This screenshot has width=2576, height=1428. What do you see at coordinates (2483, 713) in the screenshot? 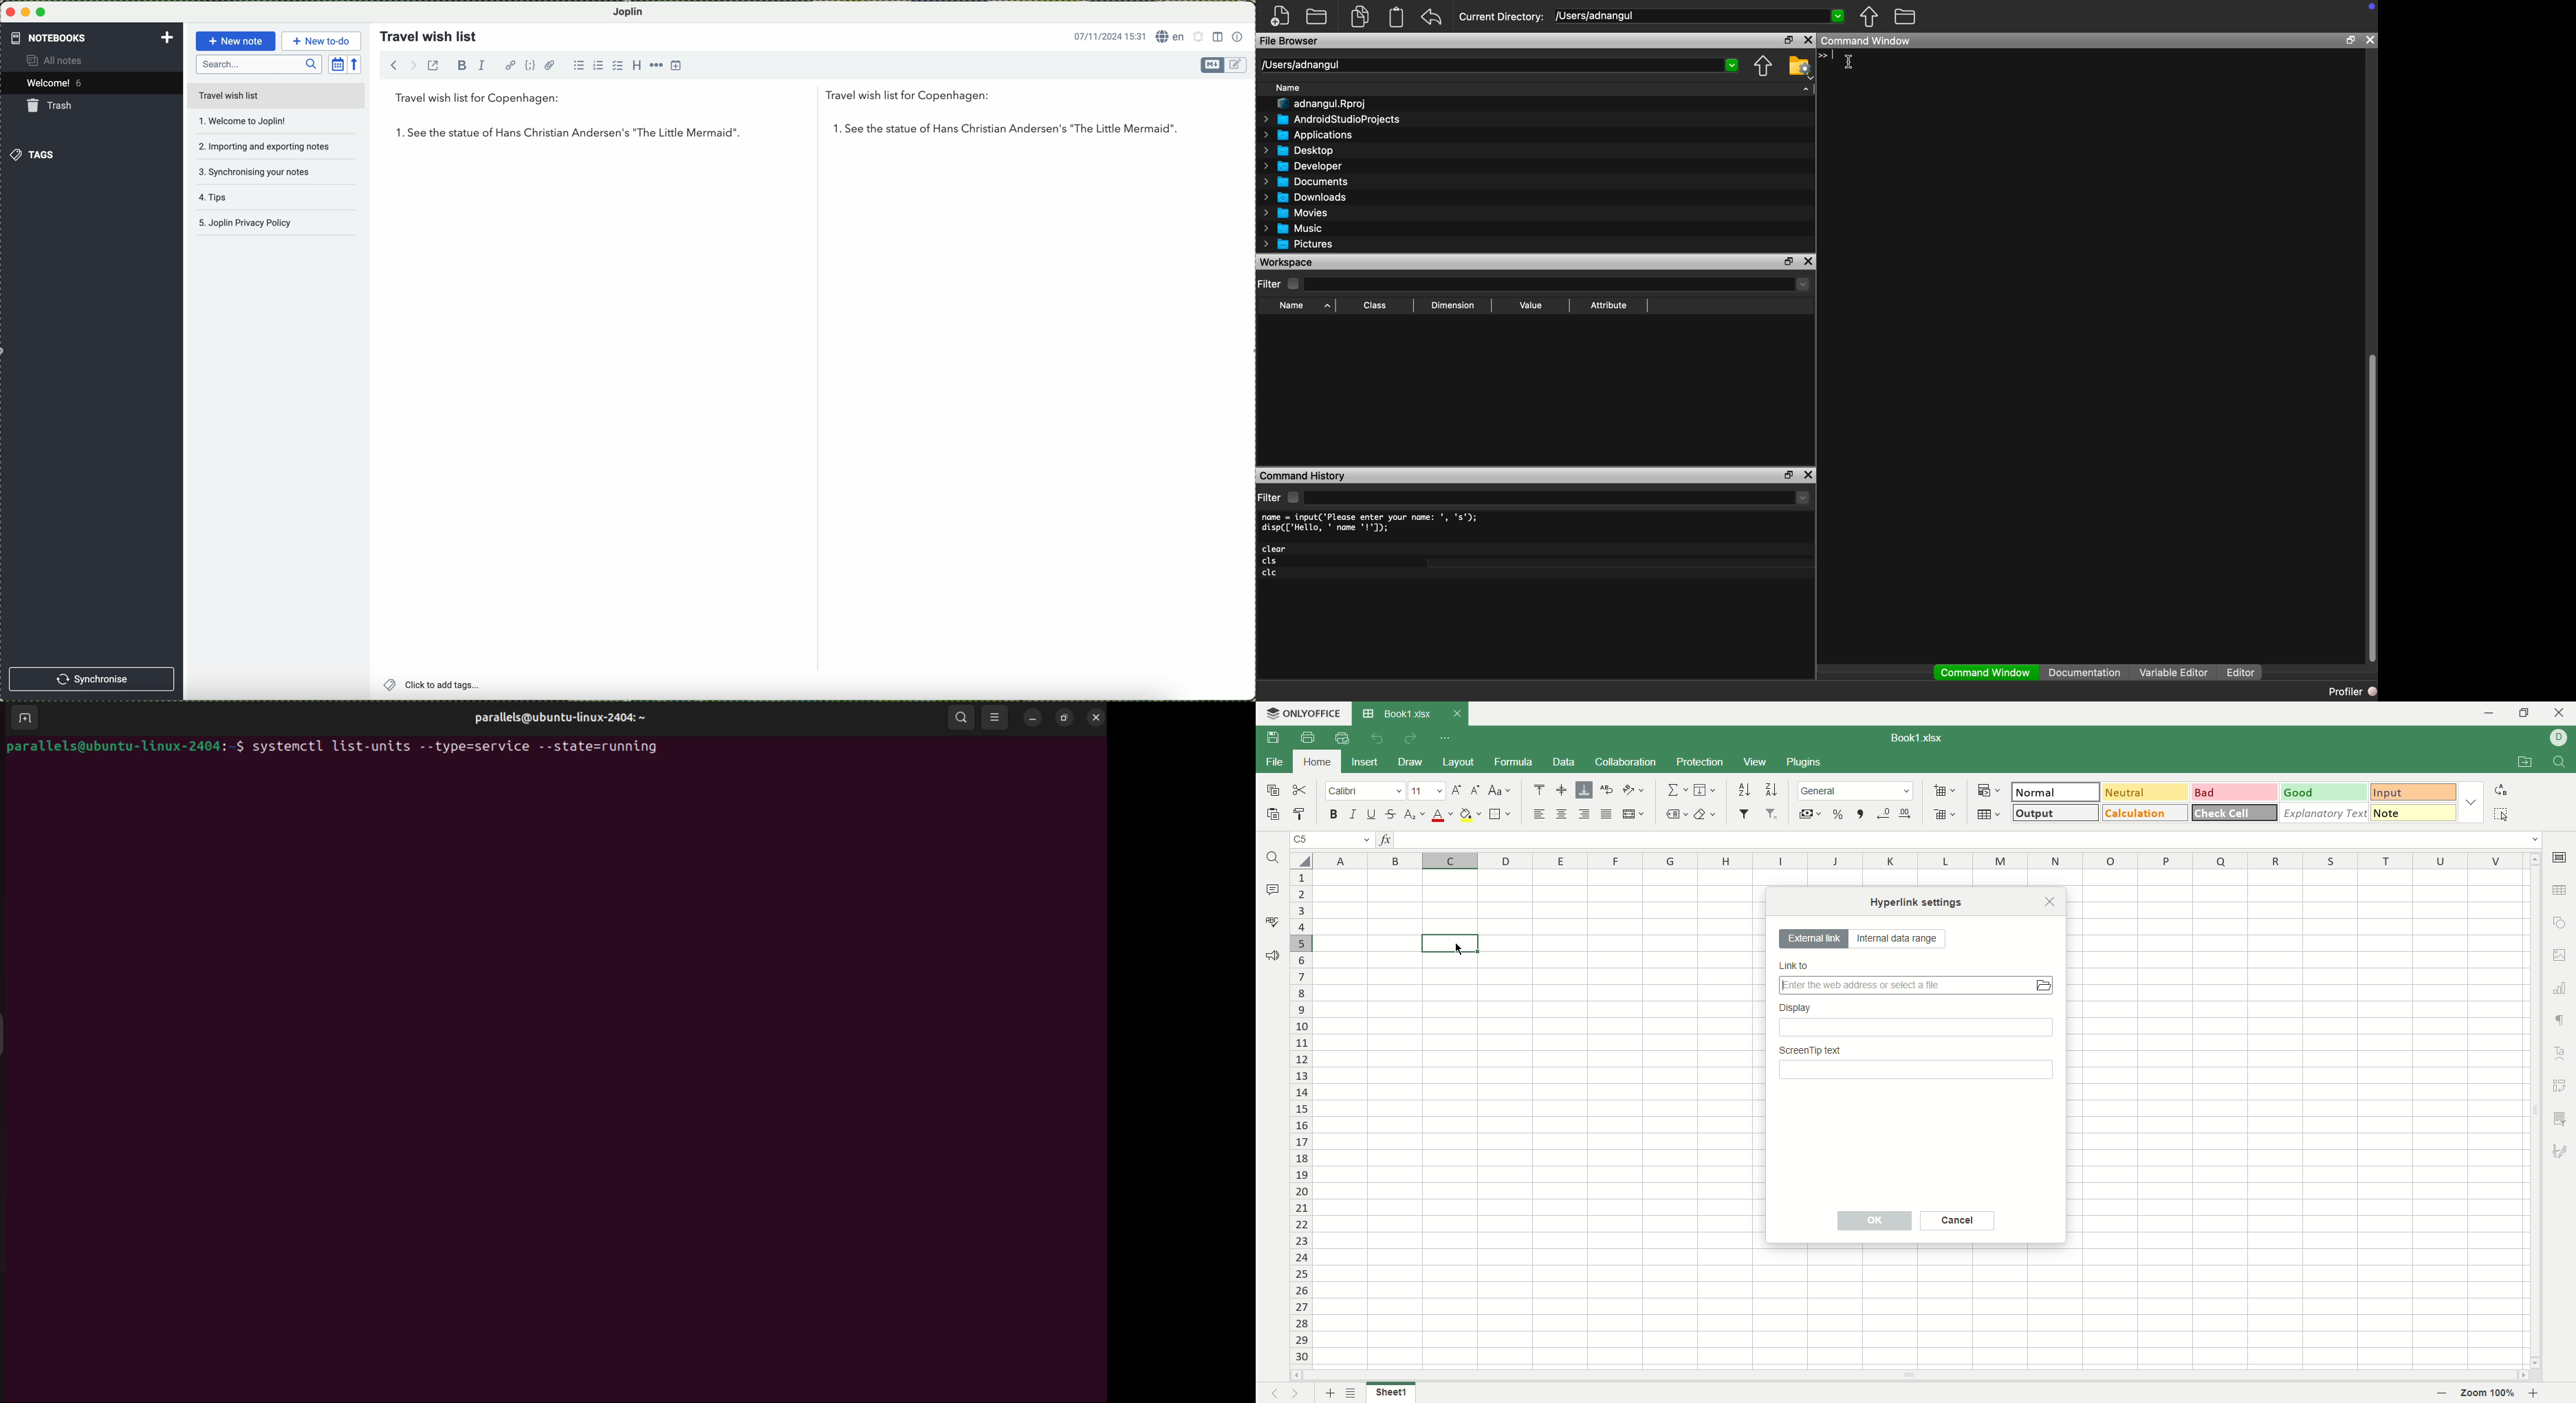
I see `minimize` at bounding box center [2483, 713].